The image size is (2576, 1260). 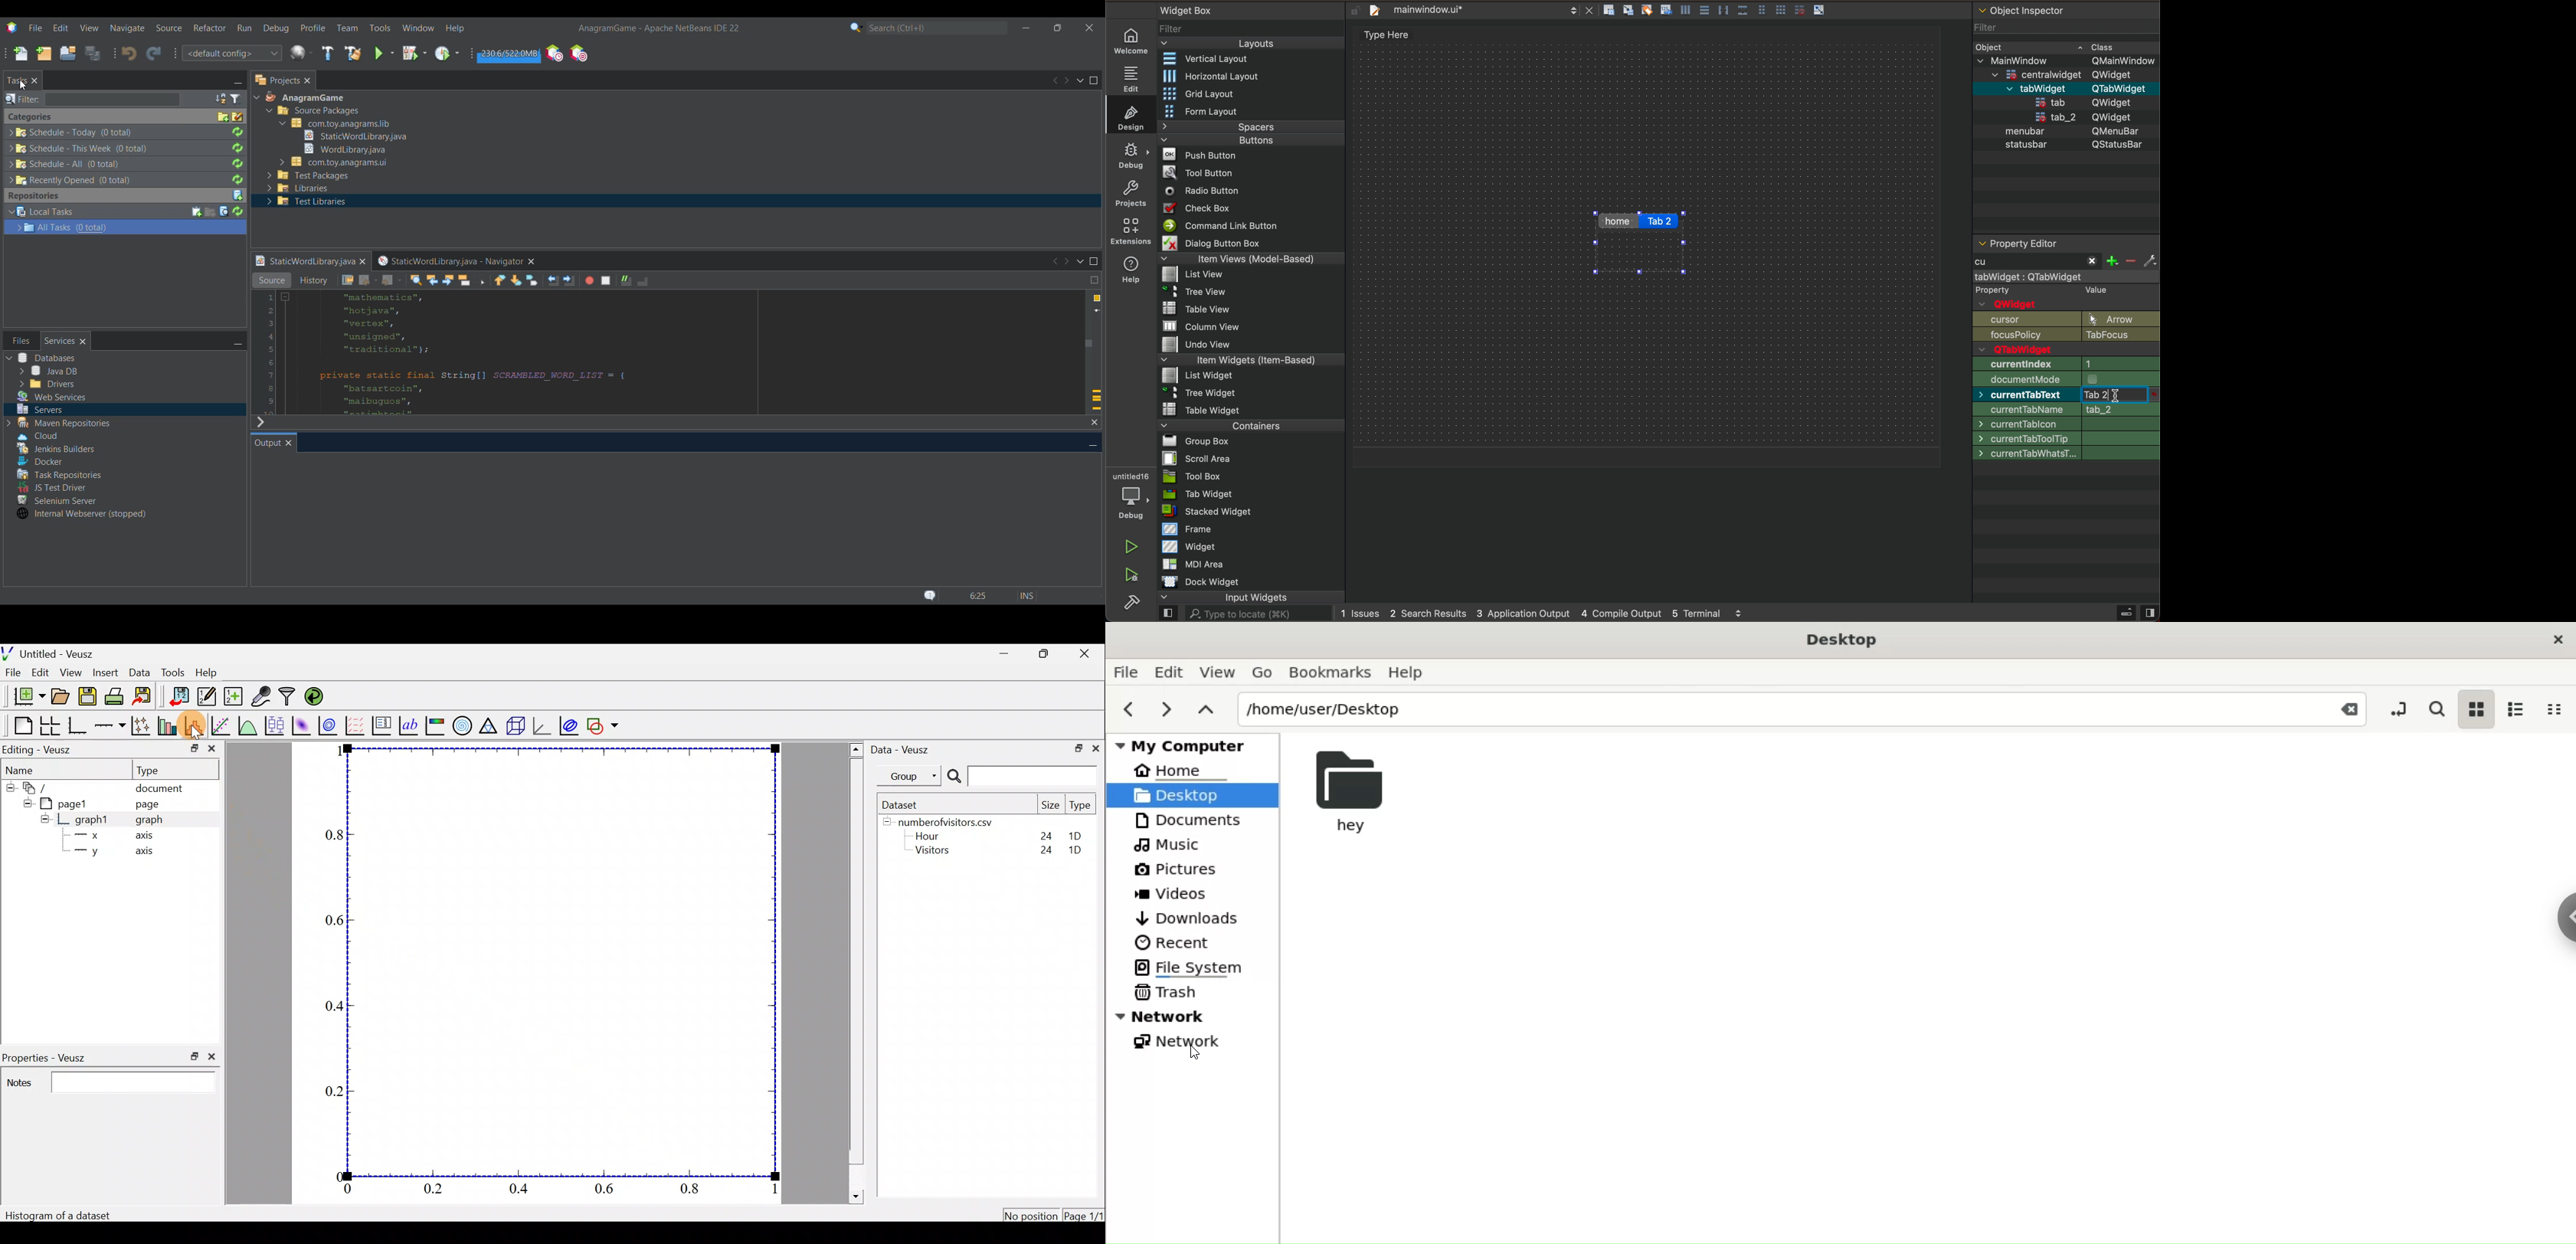 I want to click on QMenubar, so click(x=2109, y=132).